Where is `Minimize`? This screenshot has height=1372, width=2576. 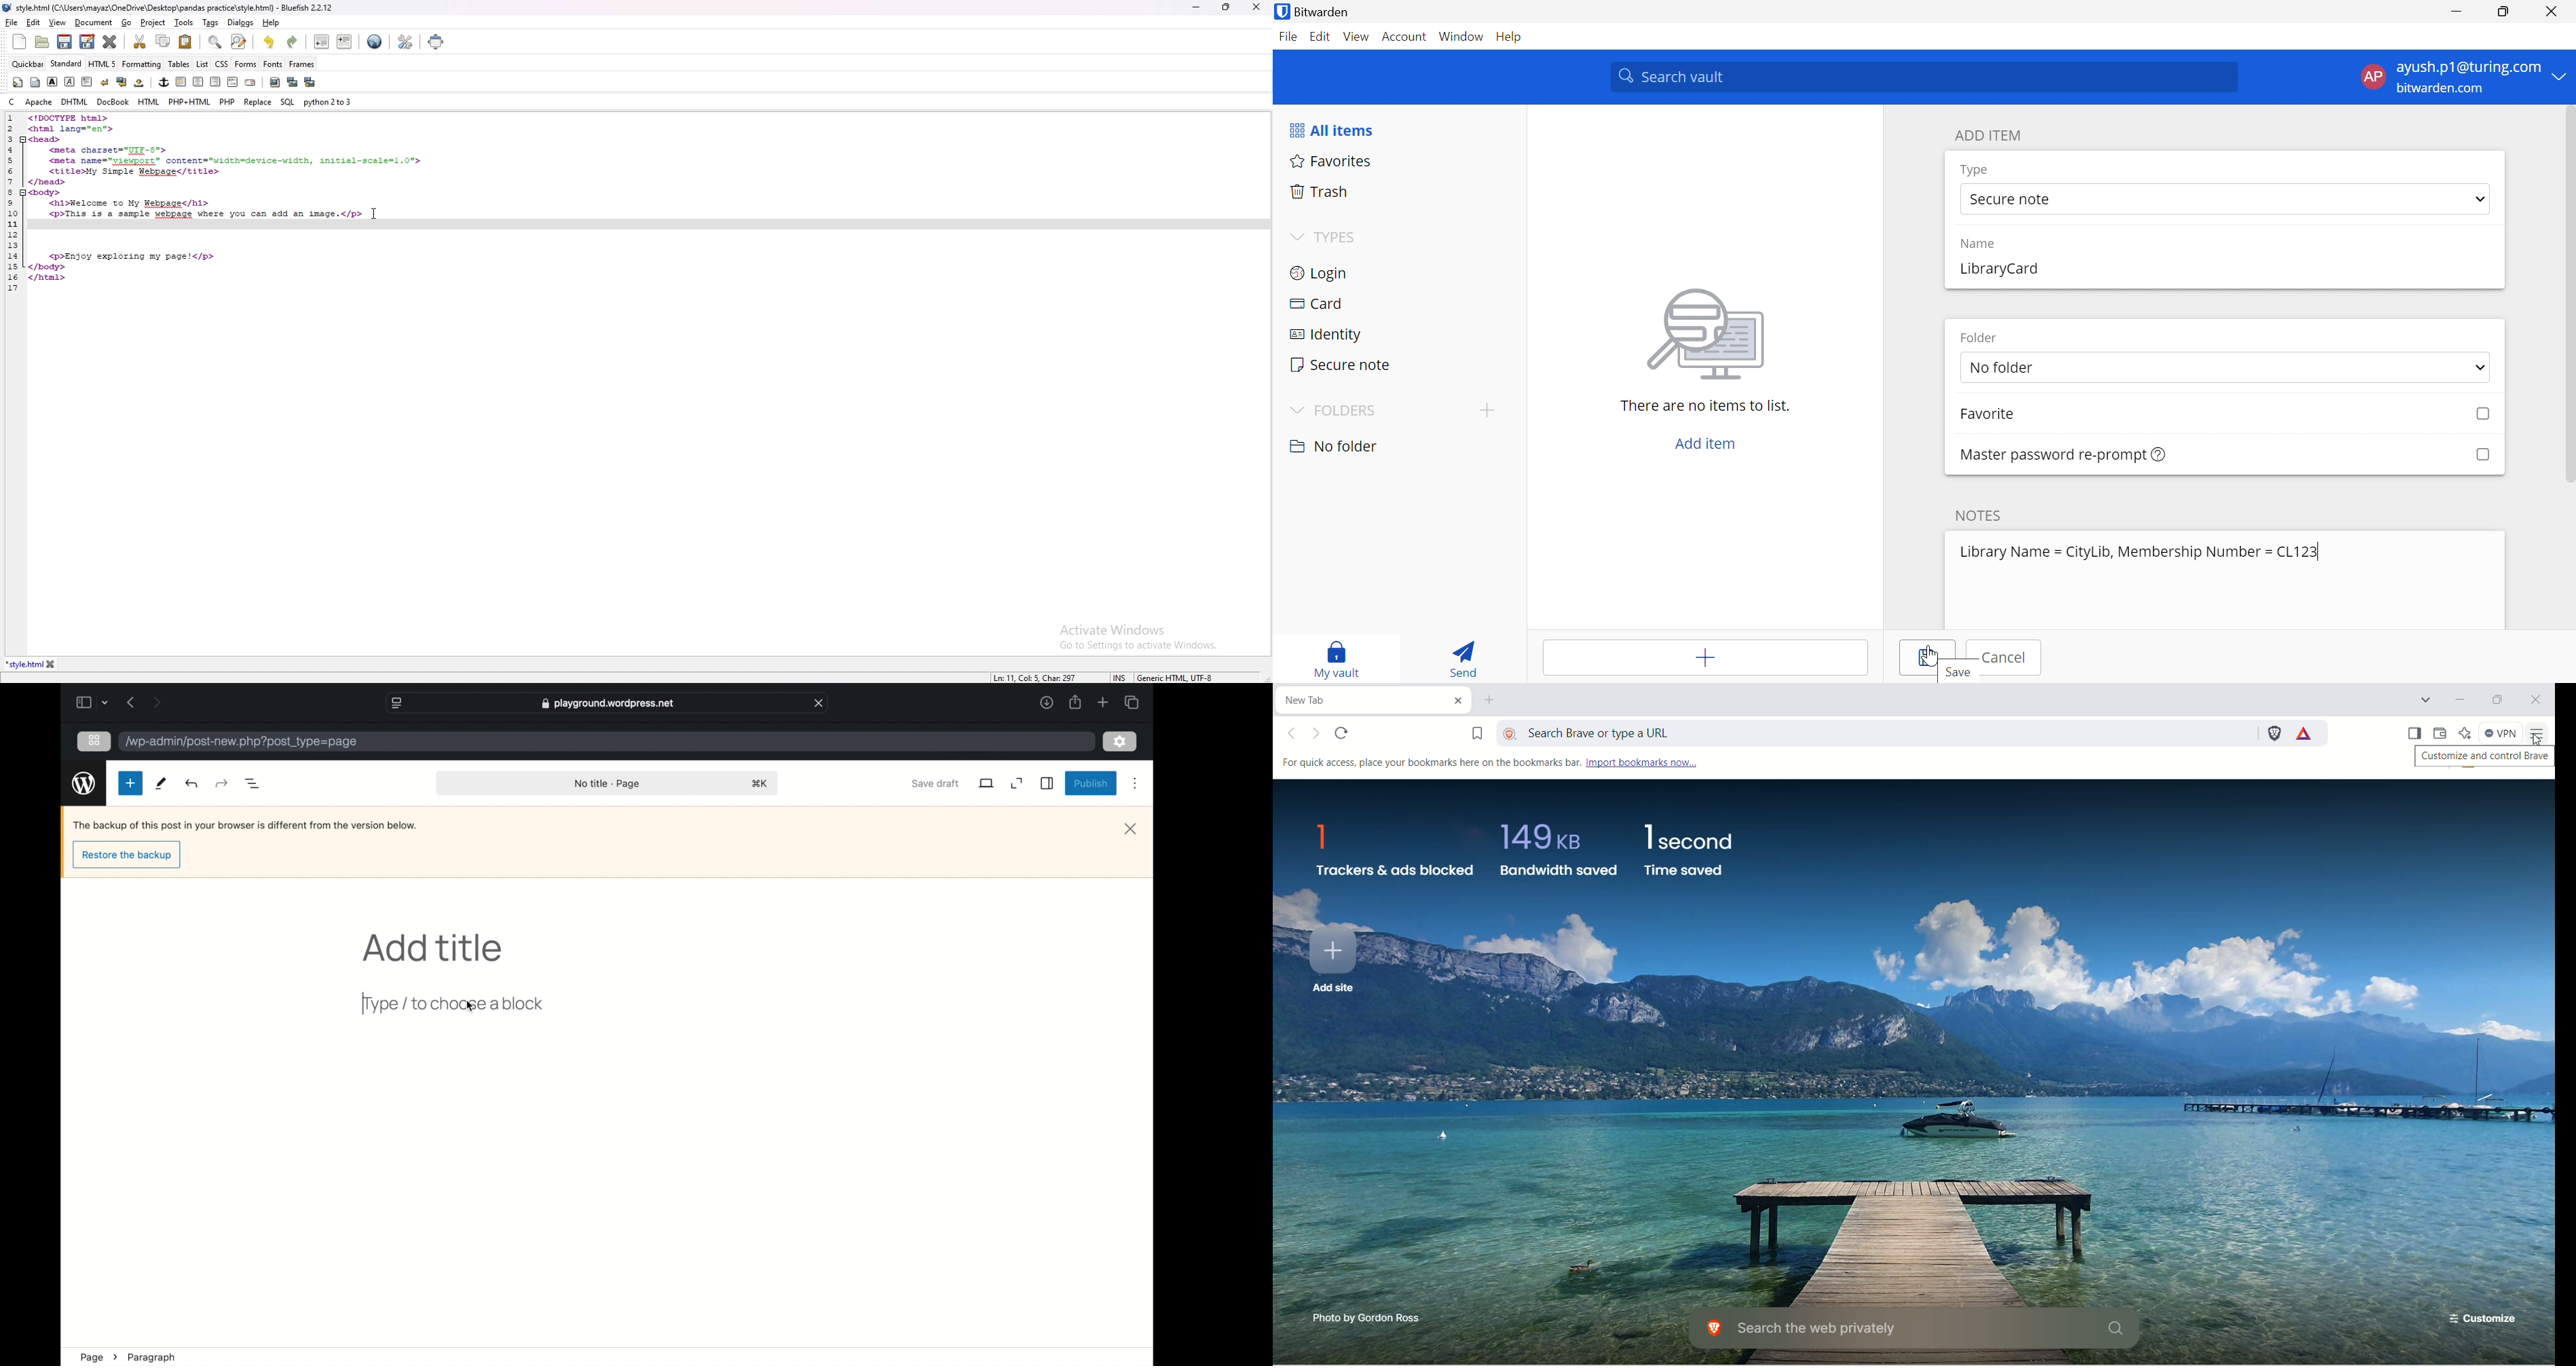
Minimize is located at coordinates (2457, 10).